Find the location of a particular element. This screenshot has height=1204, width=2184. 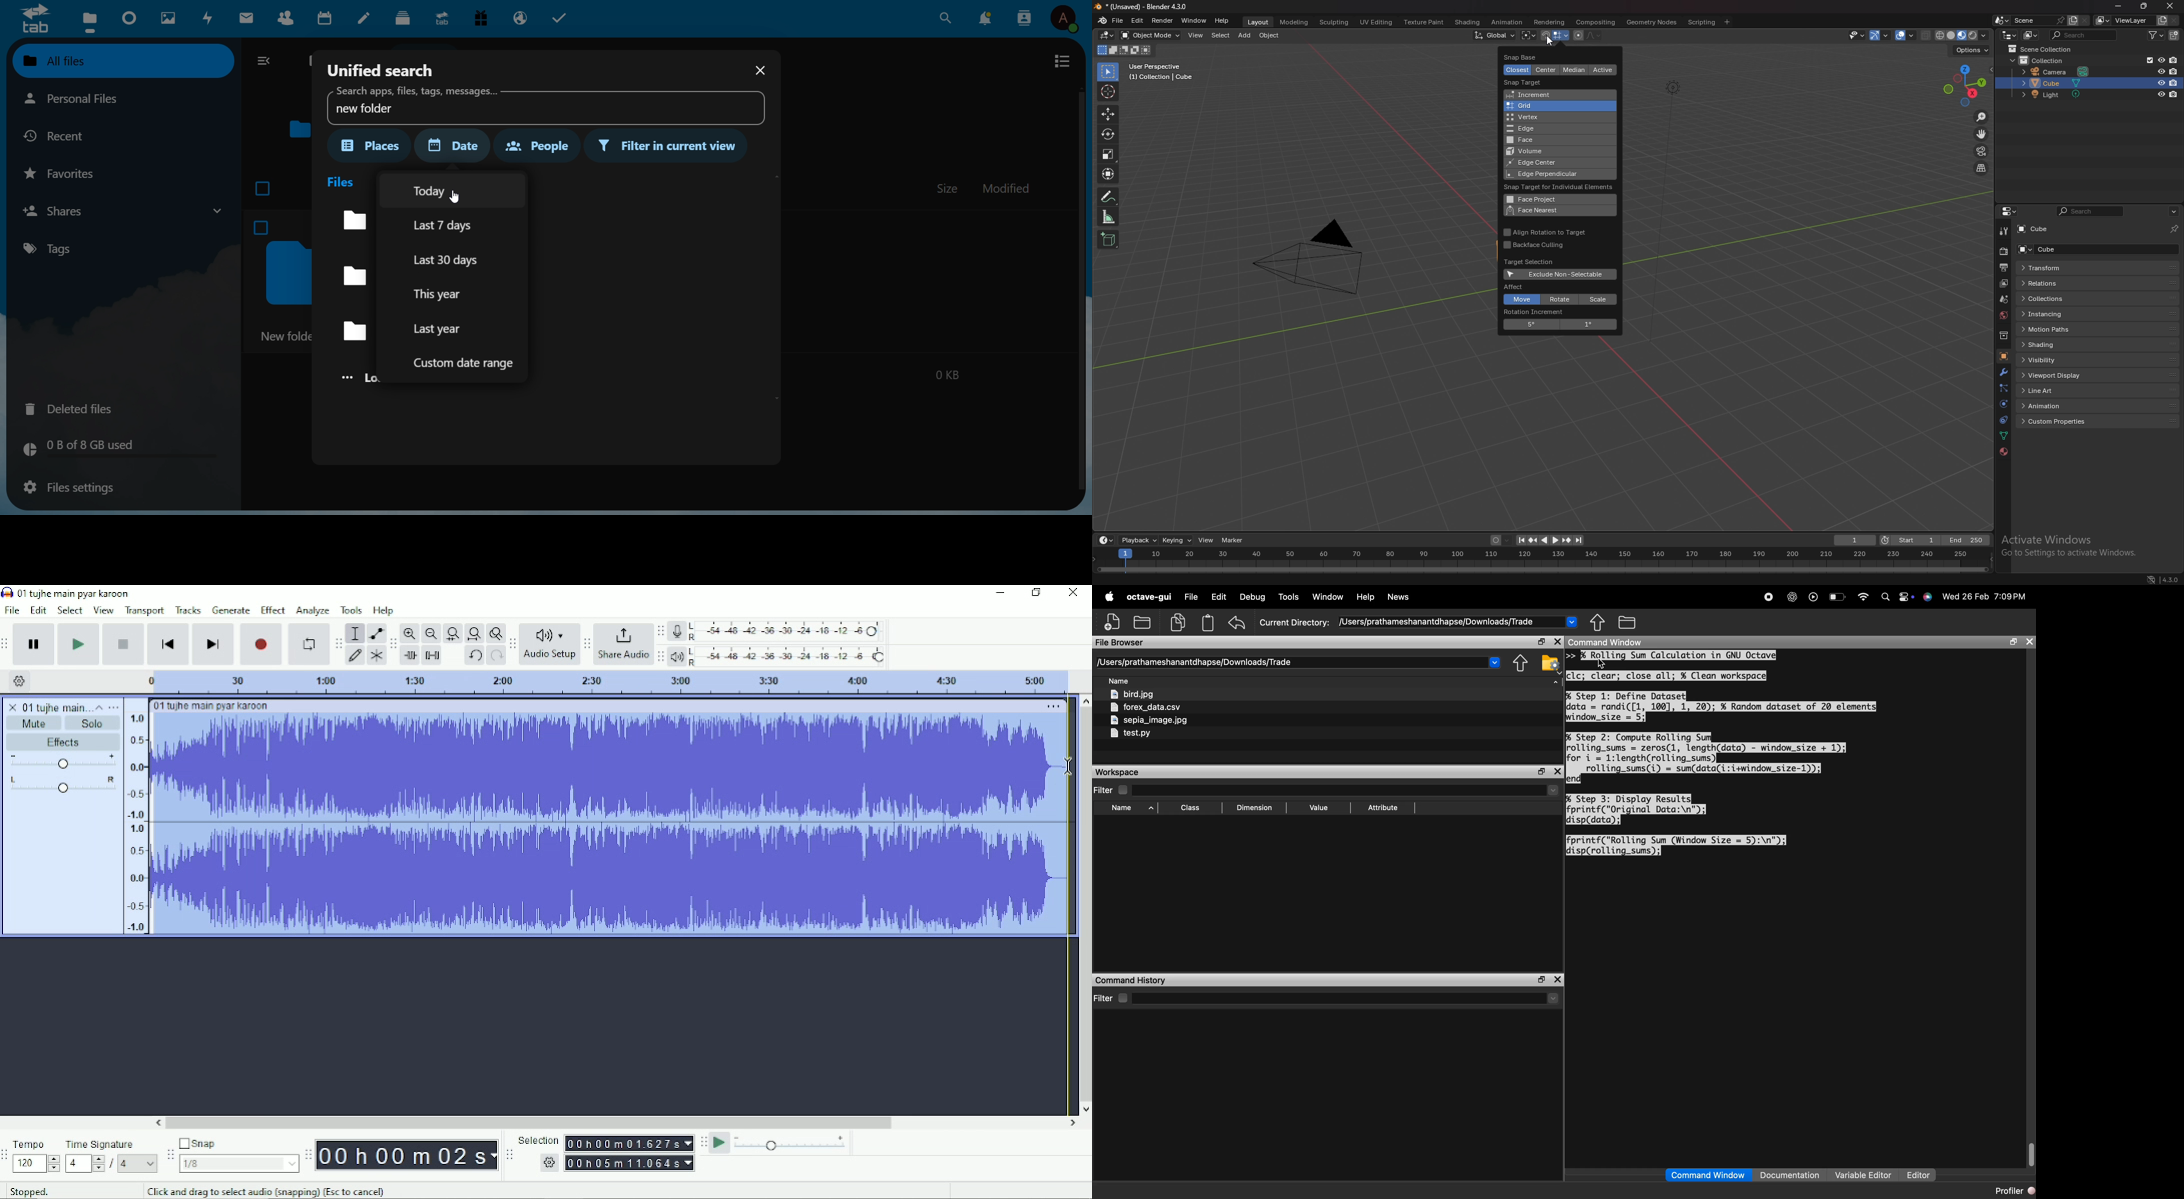

deleted files is located at coordinates (76, 408).